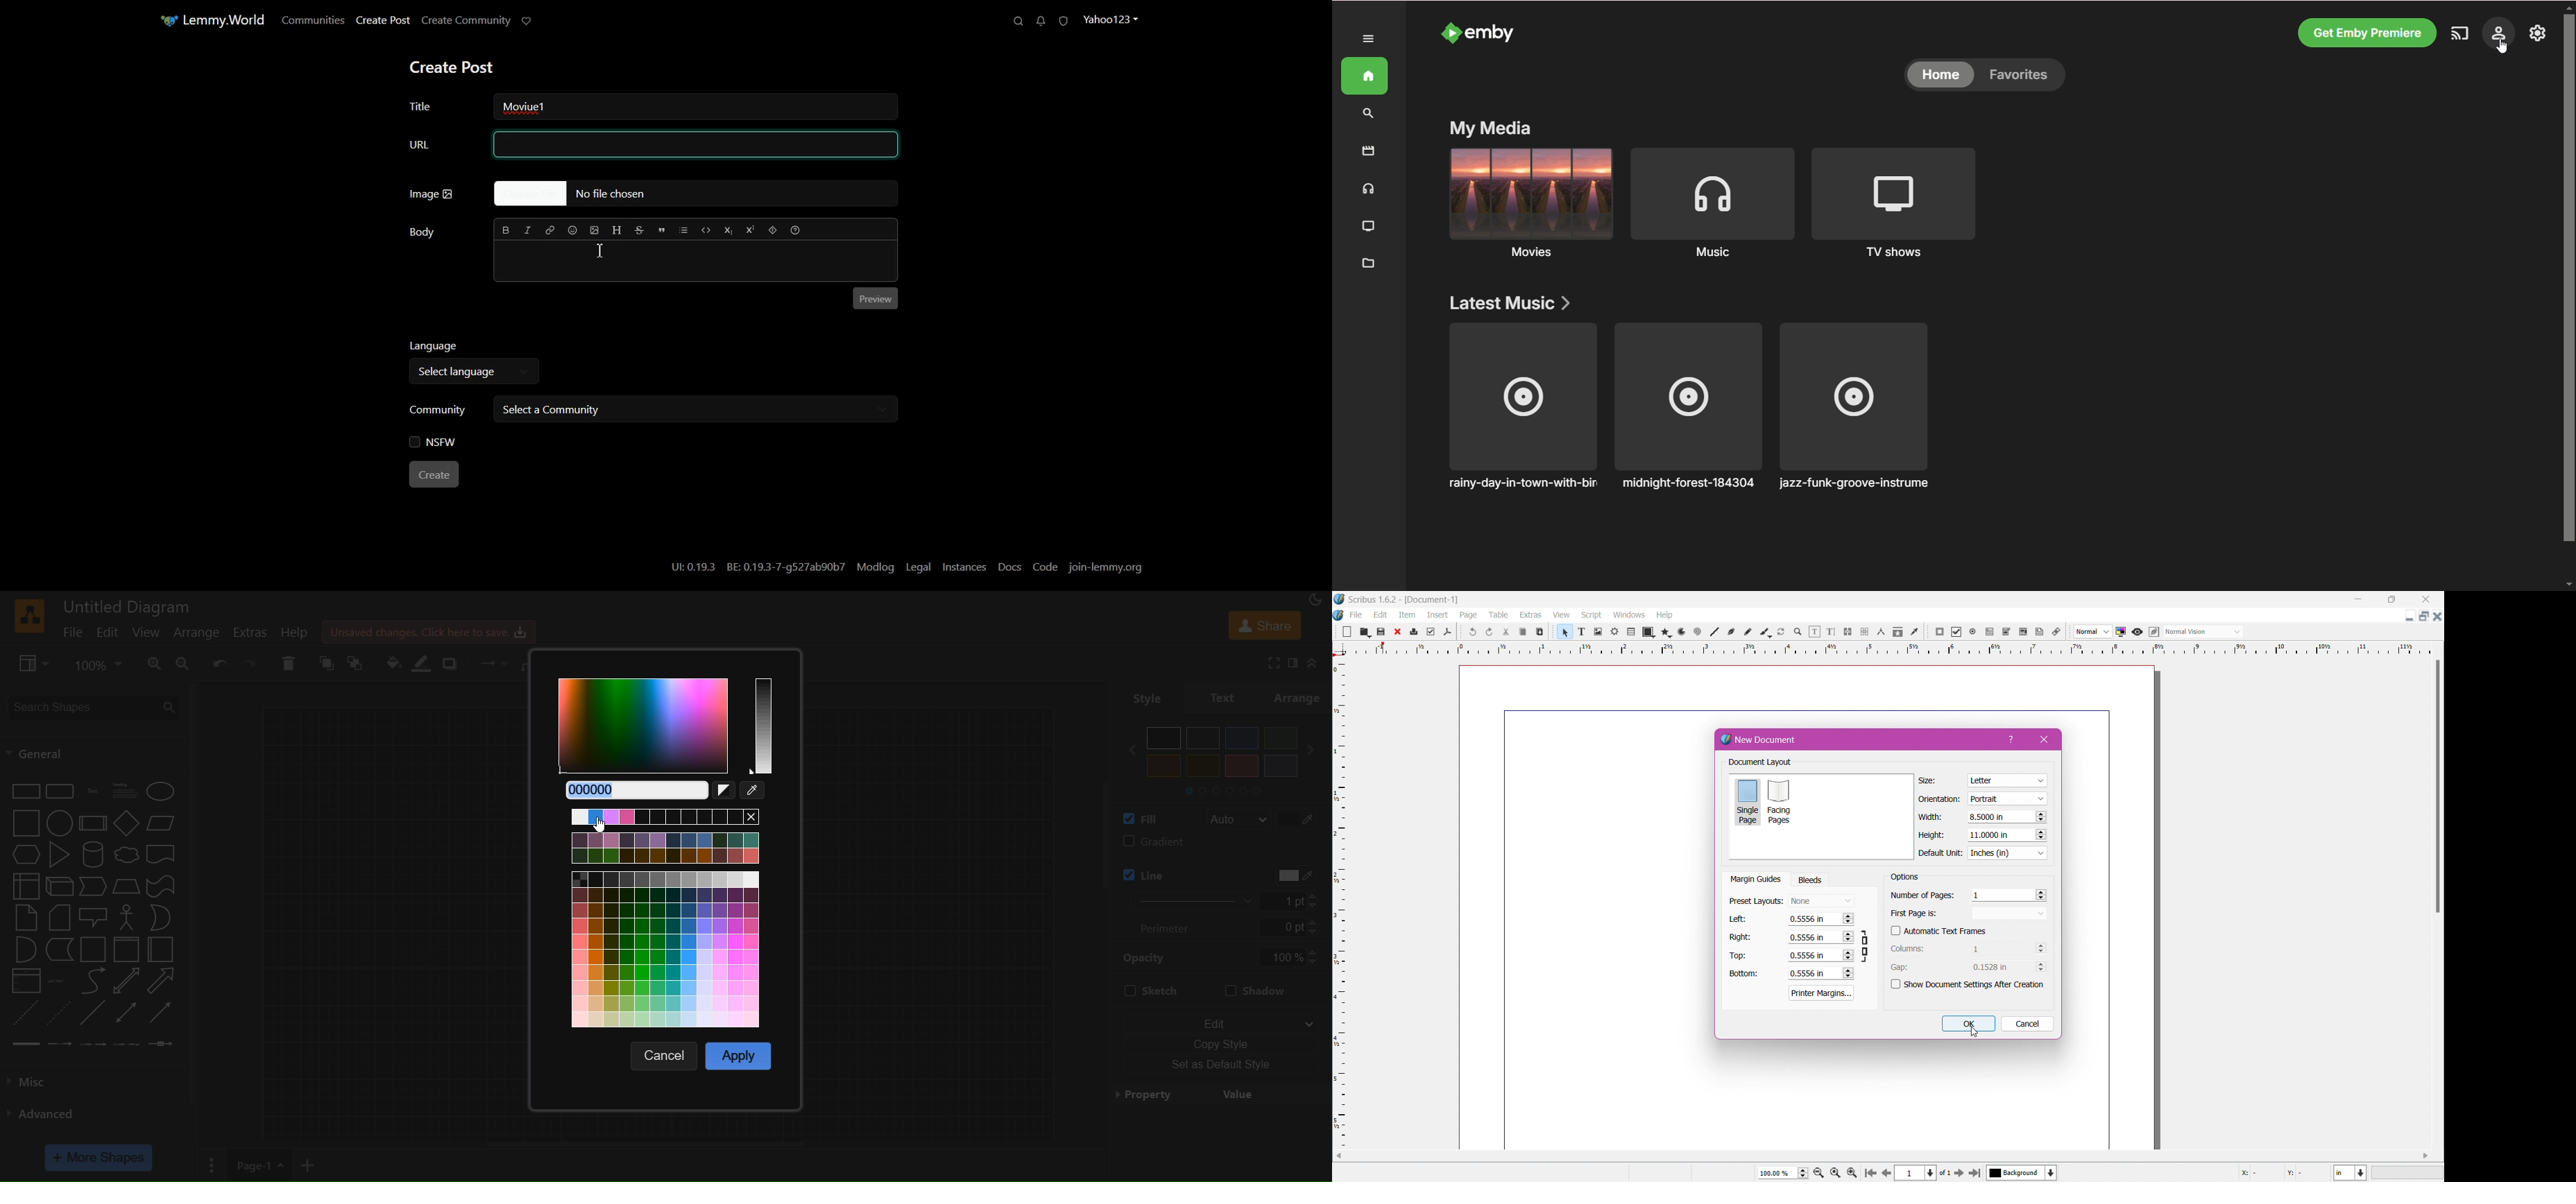 This screenshot has height=1204, width=2576. I want to click on arrow, so click(161, 981).